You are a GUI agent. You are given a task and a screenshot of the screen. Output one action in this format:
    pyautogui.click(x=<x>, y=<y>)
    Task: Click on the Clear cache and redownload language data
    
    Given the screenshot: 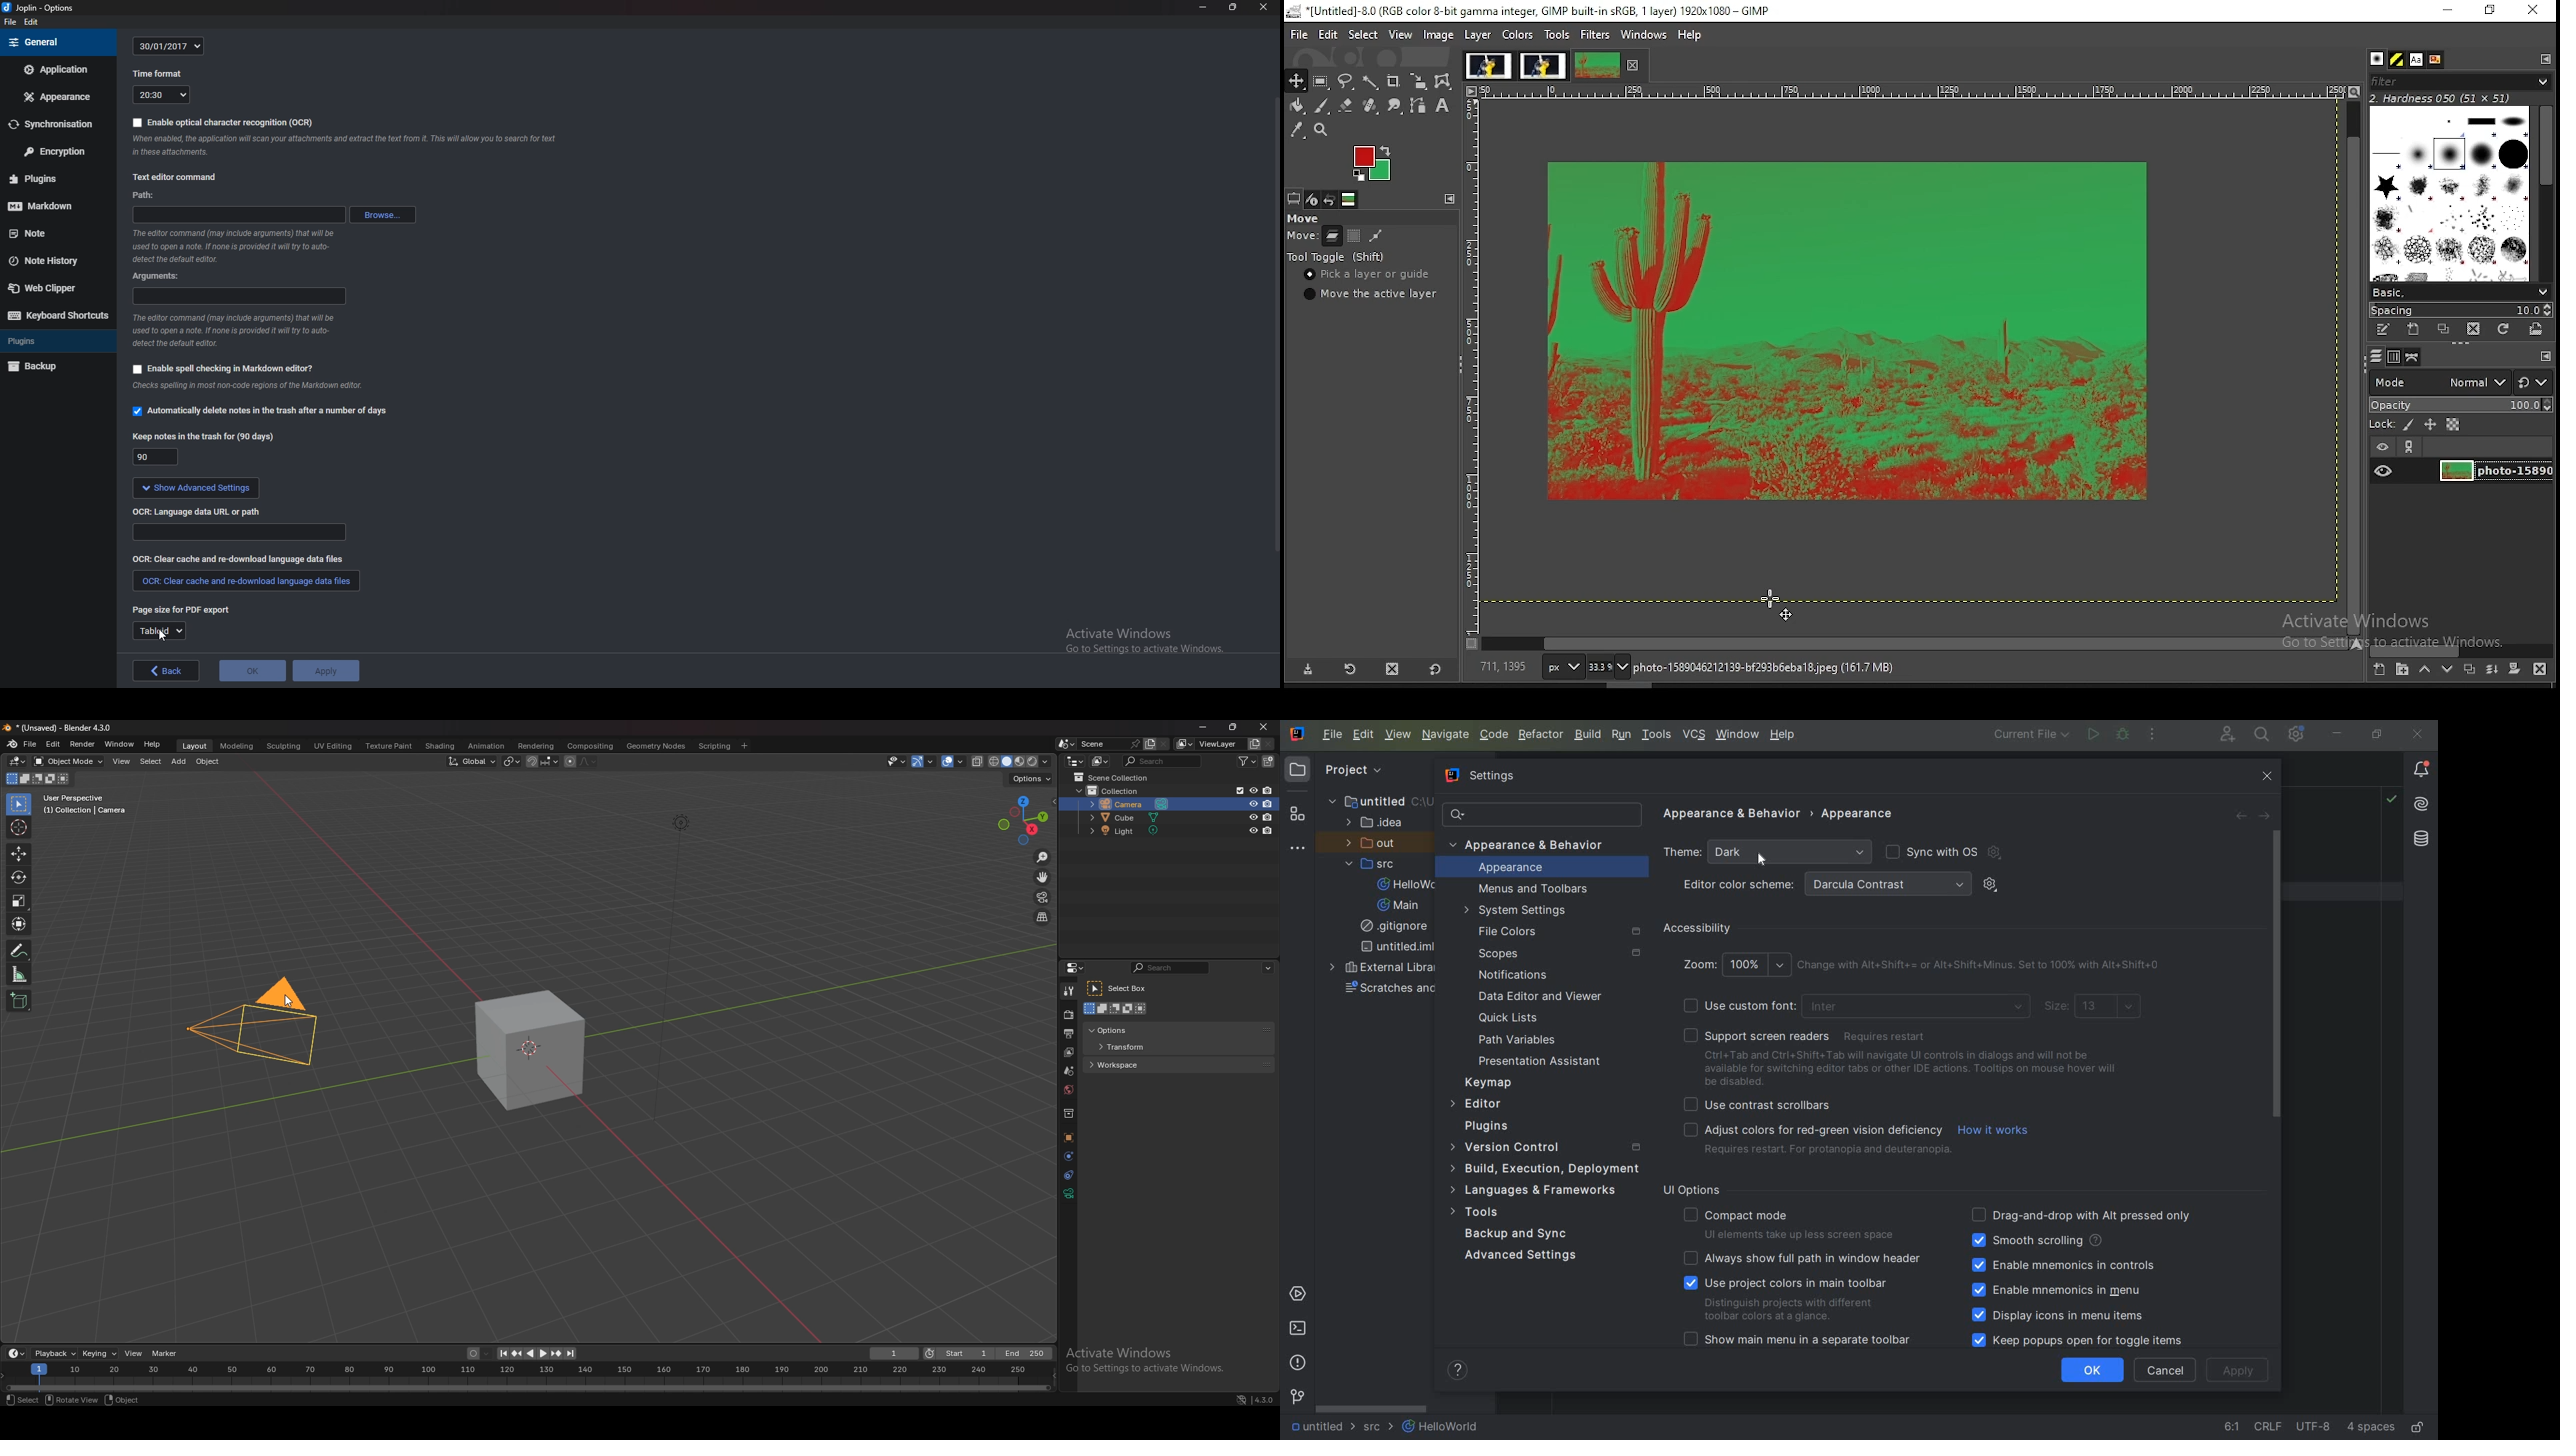 What is the action you would take?
    pyautogui.click(x=235, y=560)
    